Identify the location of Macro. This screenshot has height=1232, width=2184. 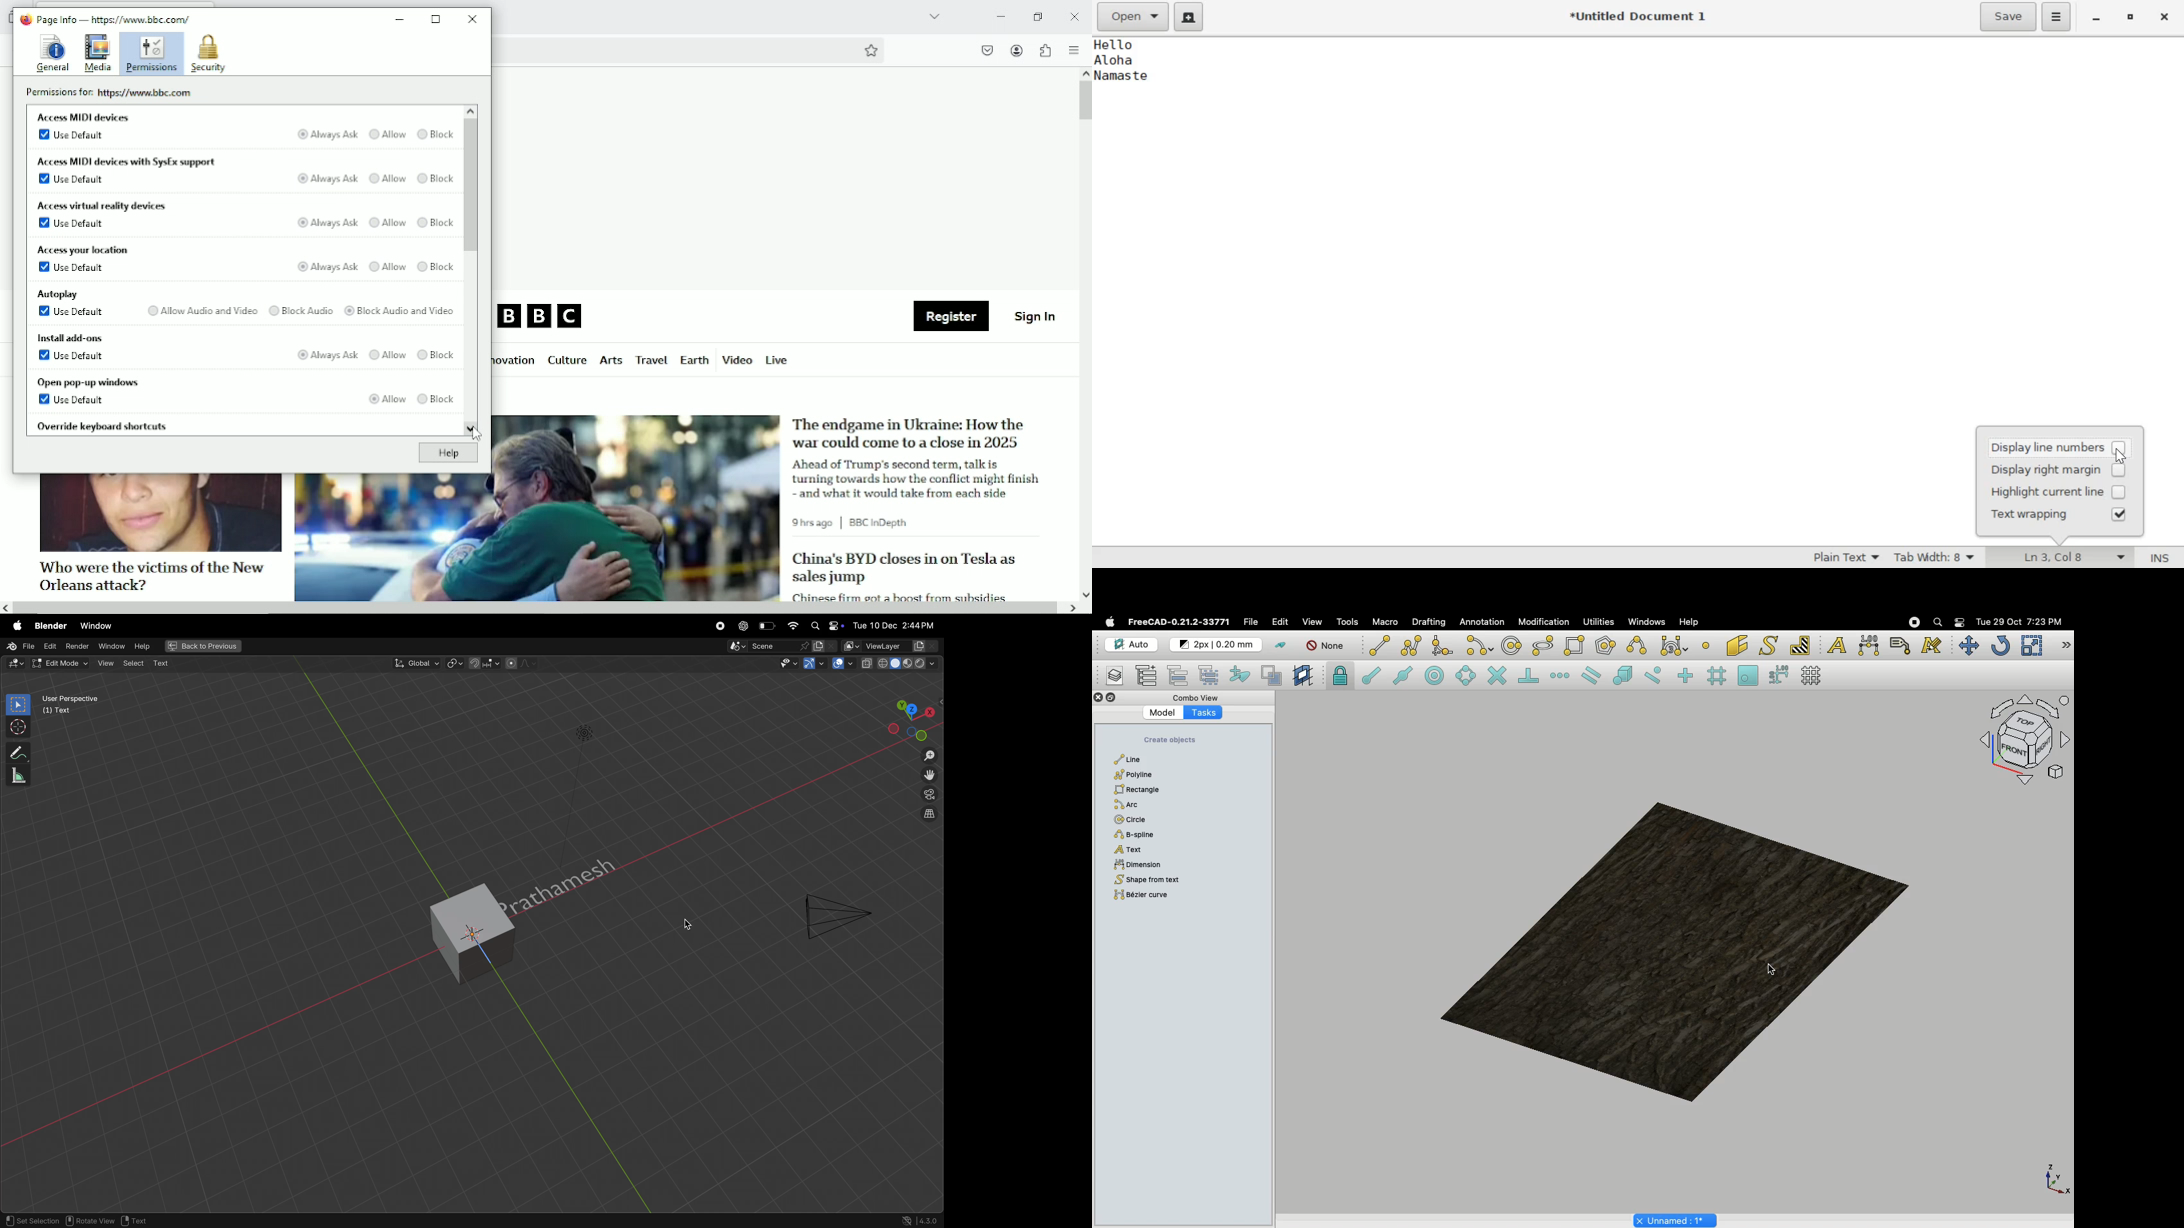
(1386, 622).